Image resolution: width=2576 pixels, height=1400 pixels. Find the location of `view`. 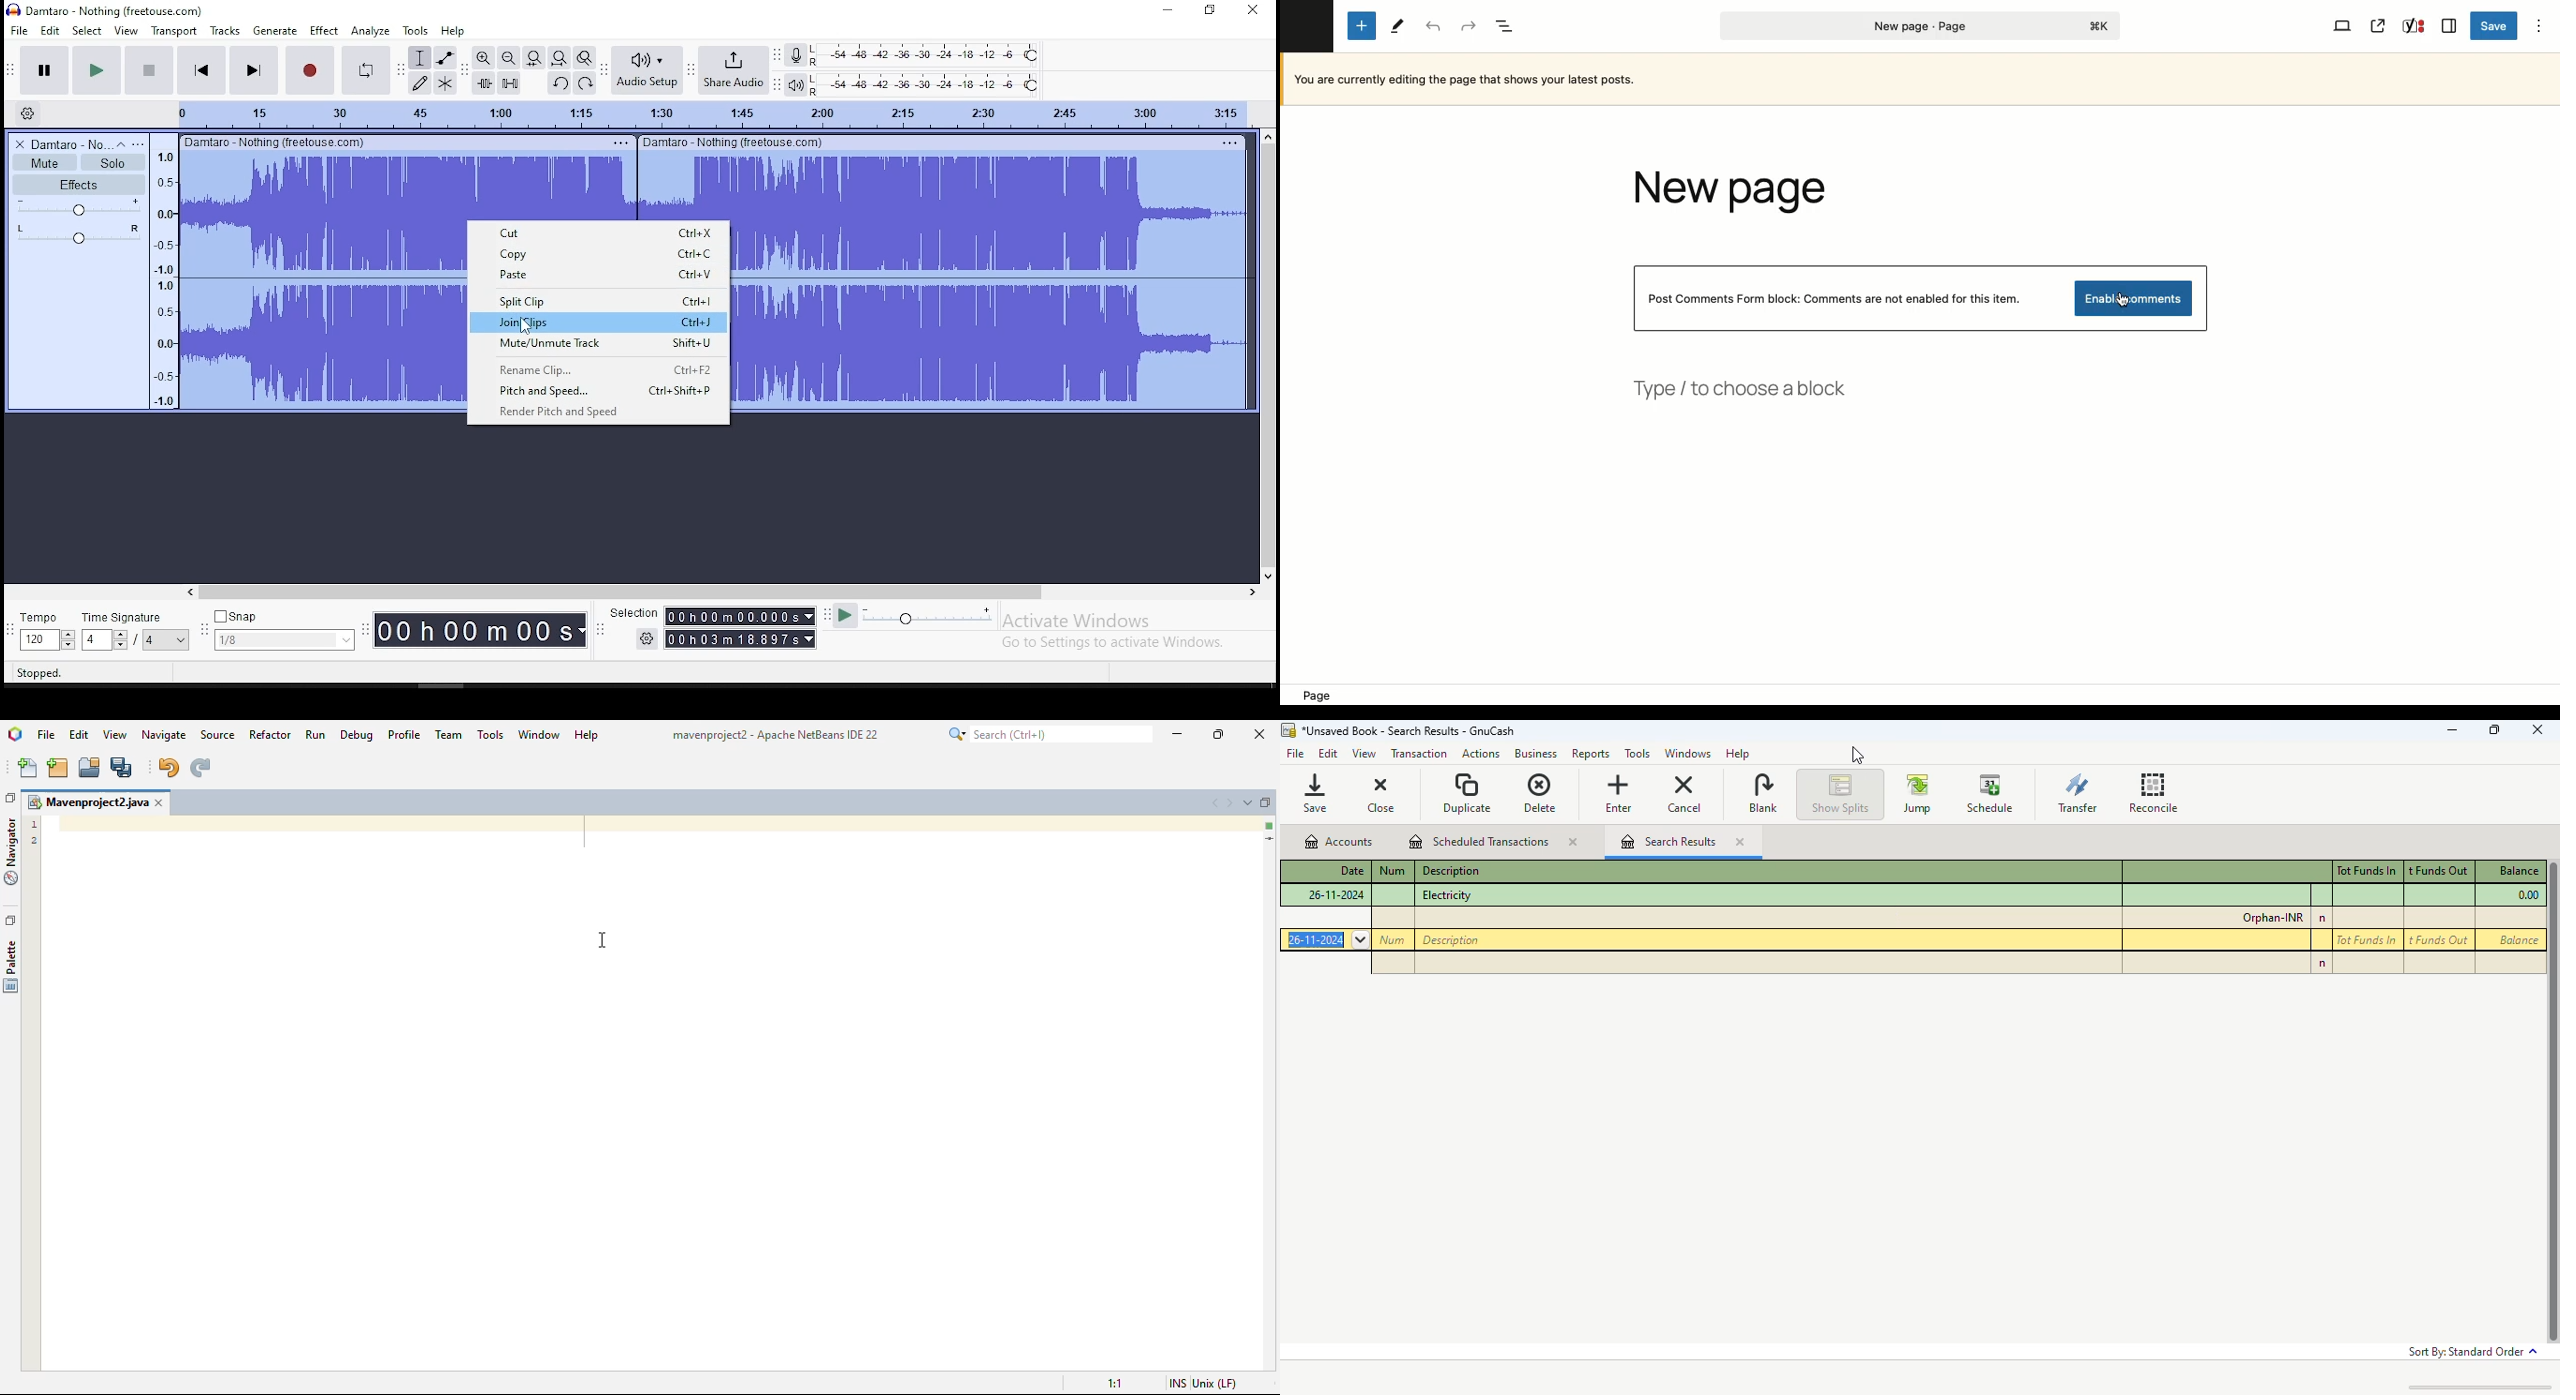

view is located at coordinates (127, 29).